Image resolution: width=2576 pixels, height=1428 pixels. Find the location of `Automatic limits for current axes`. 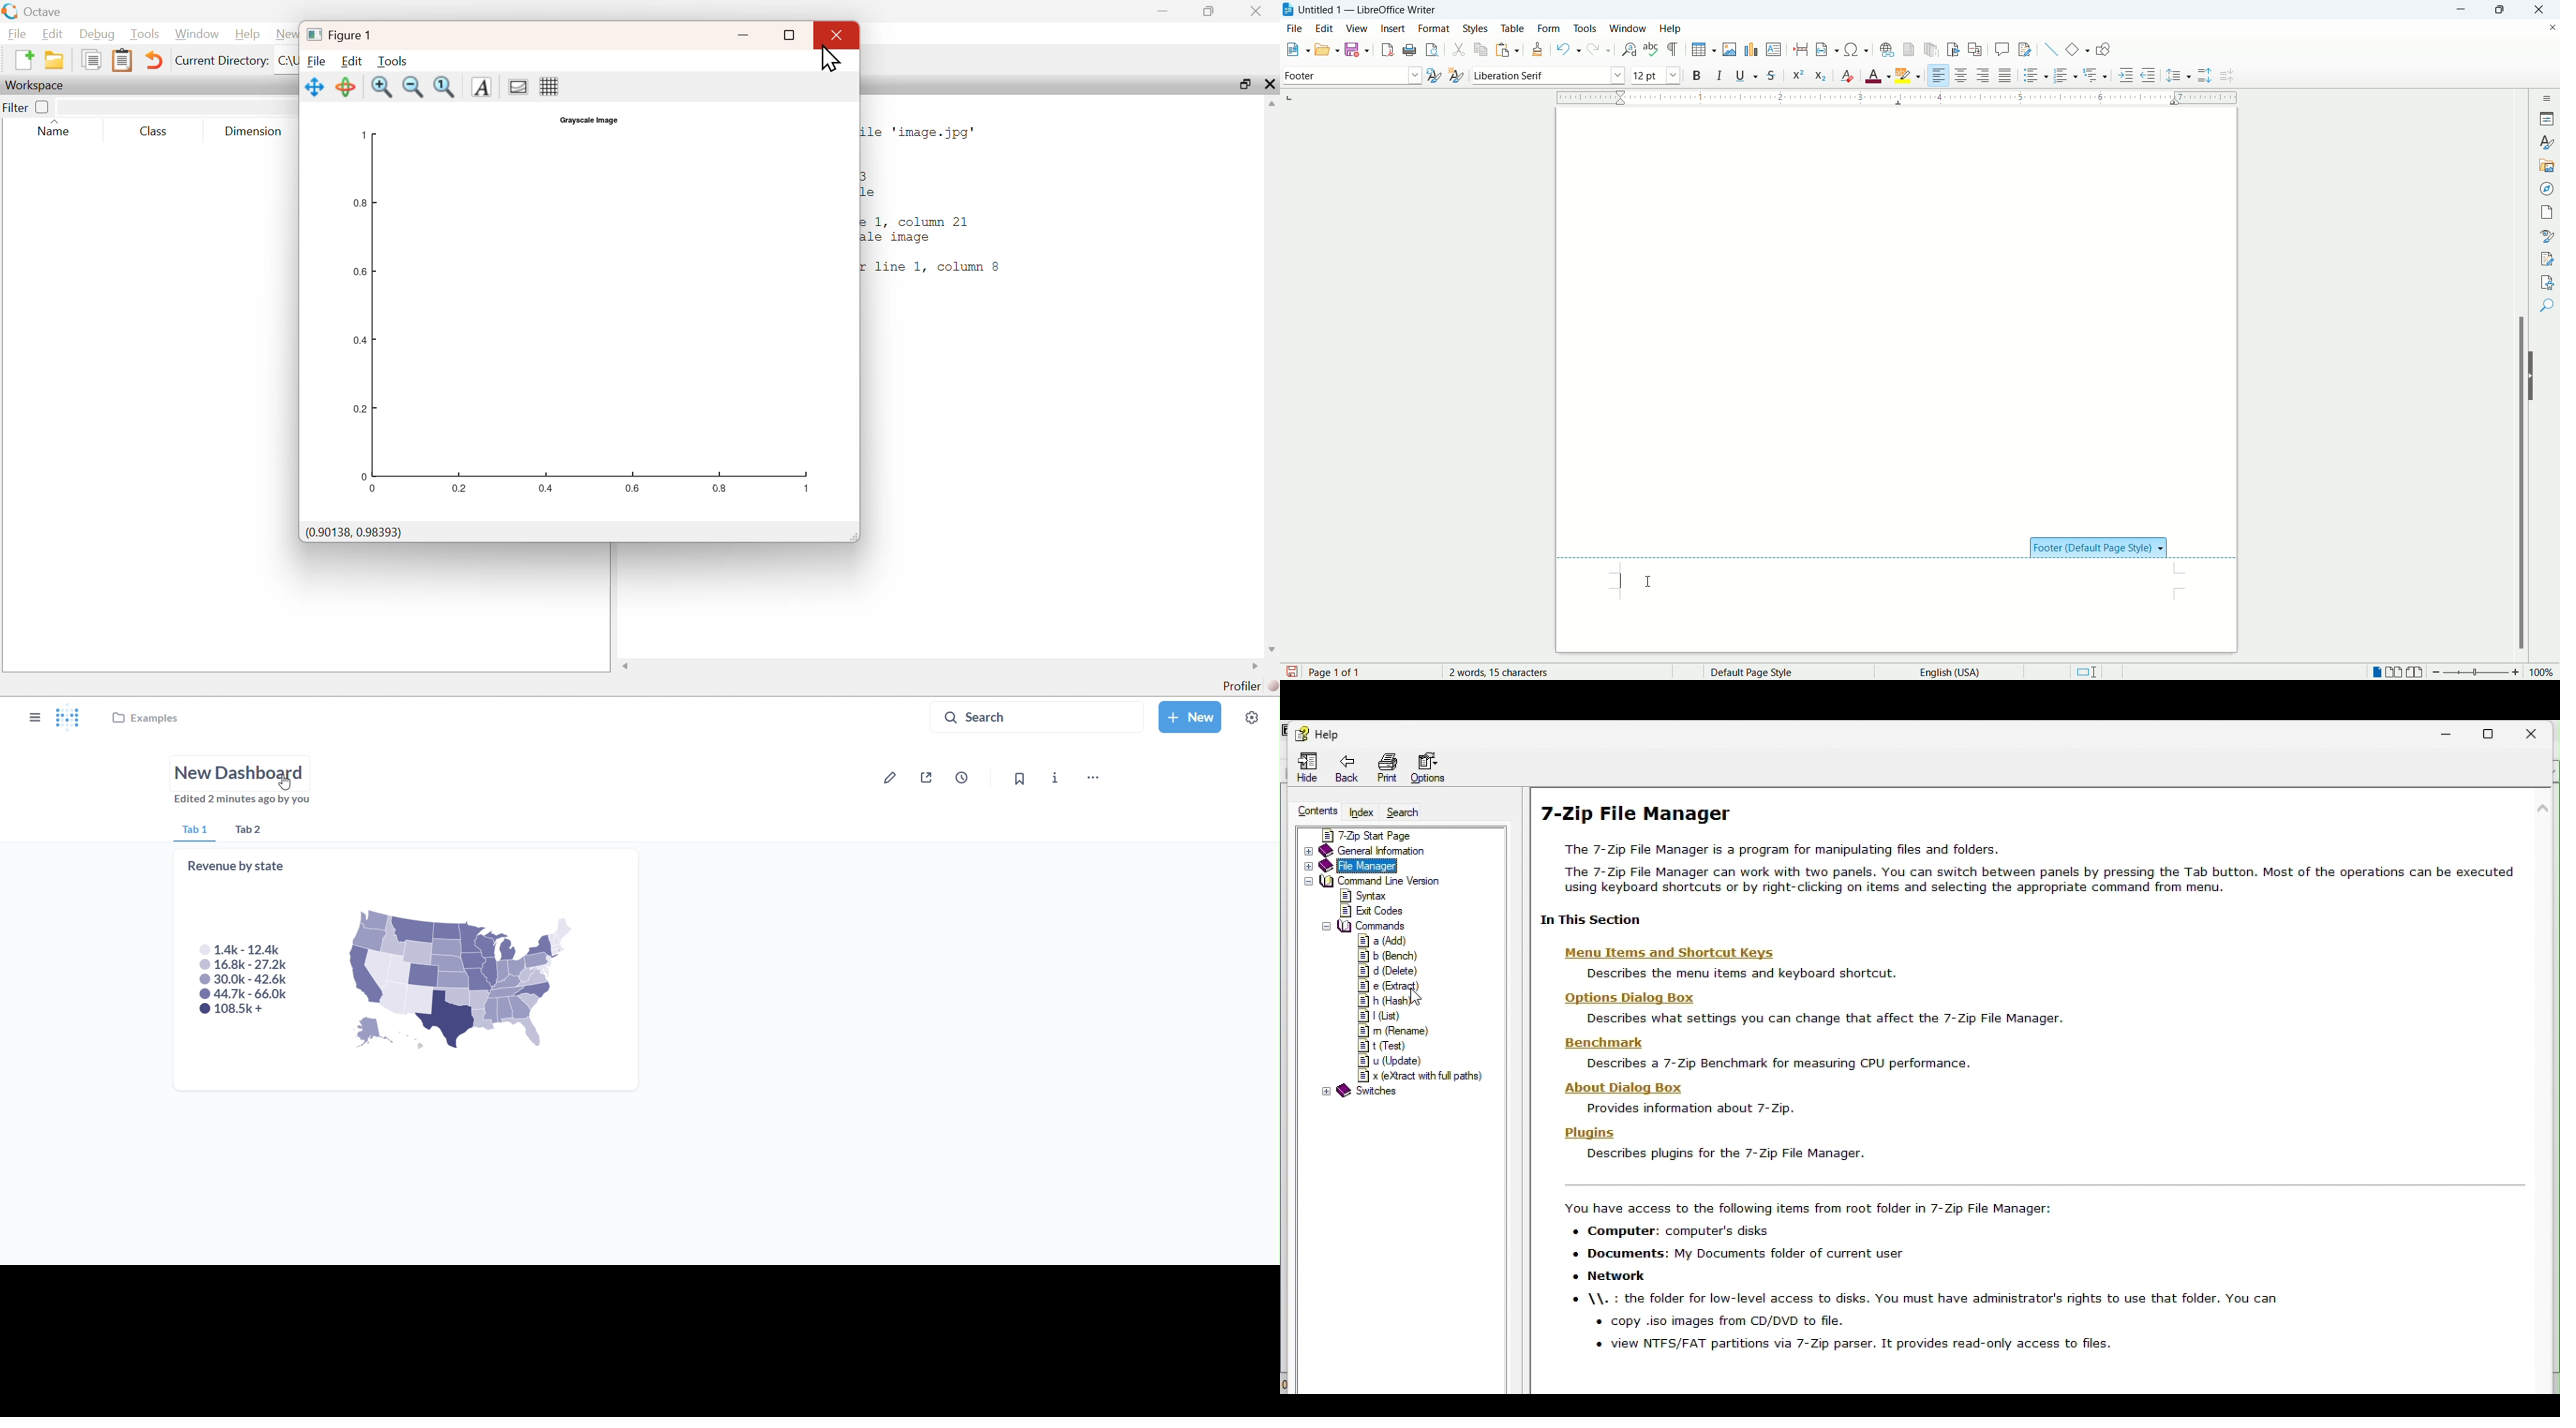

Automatic limits for current axes is located at coordinates (447, 88).